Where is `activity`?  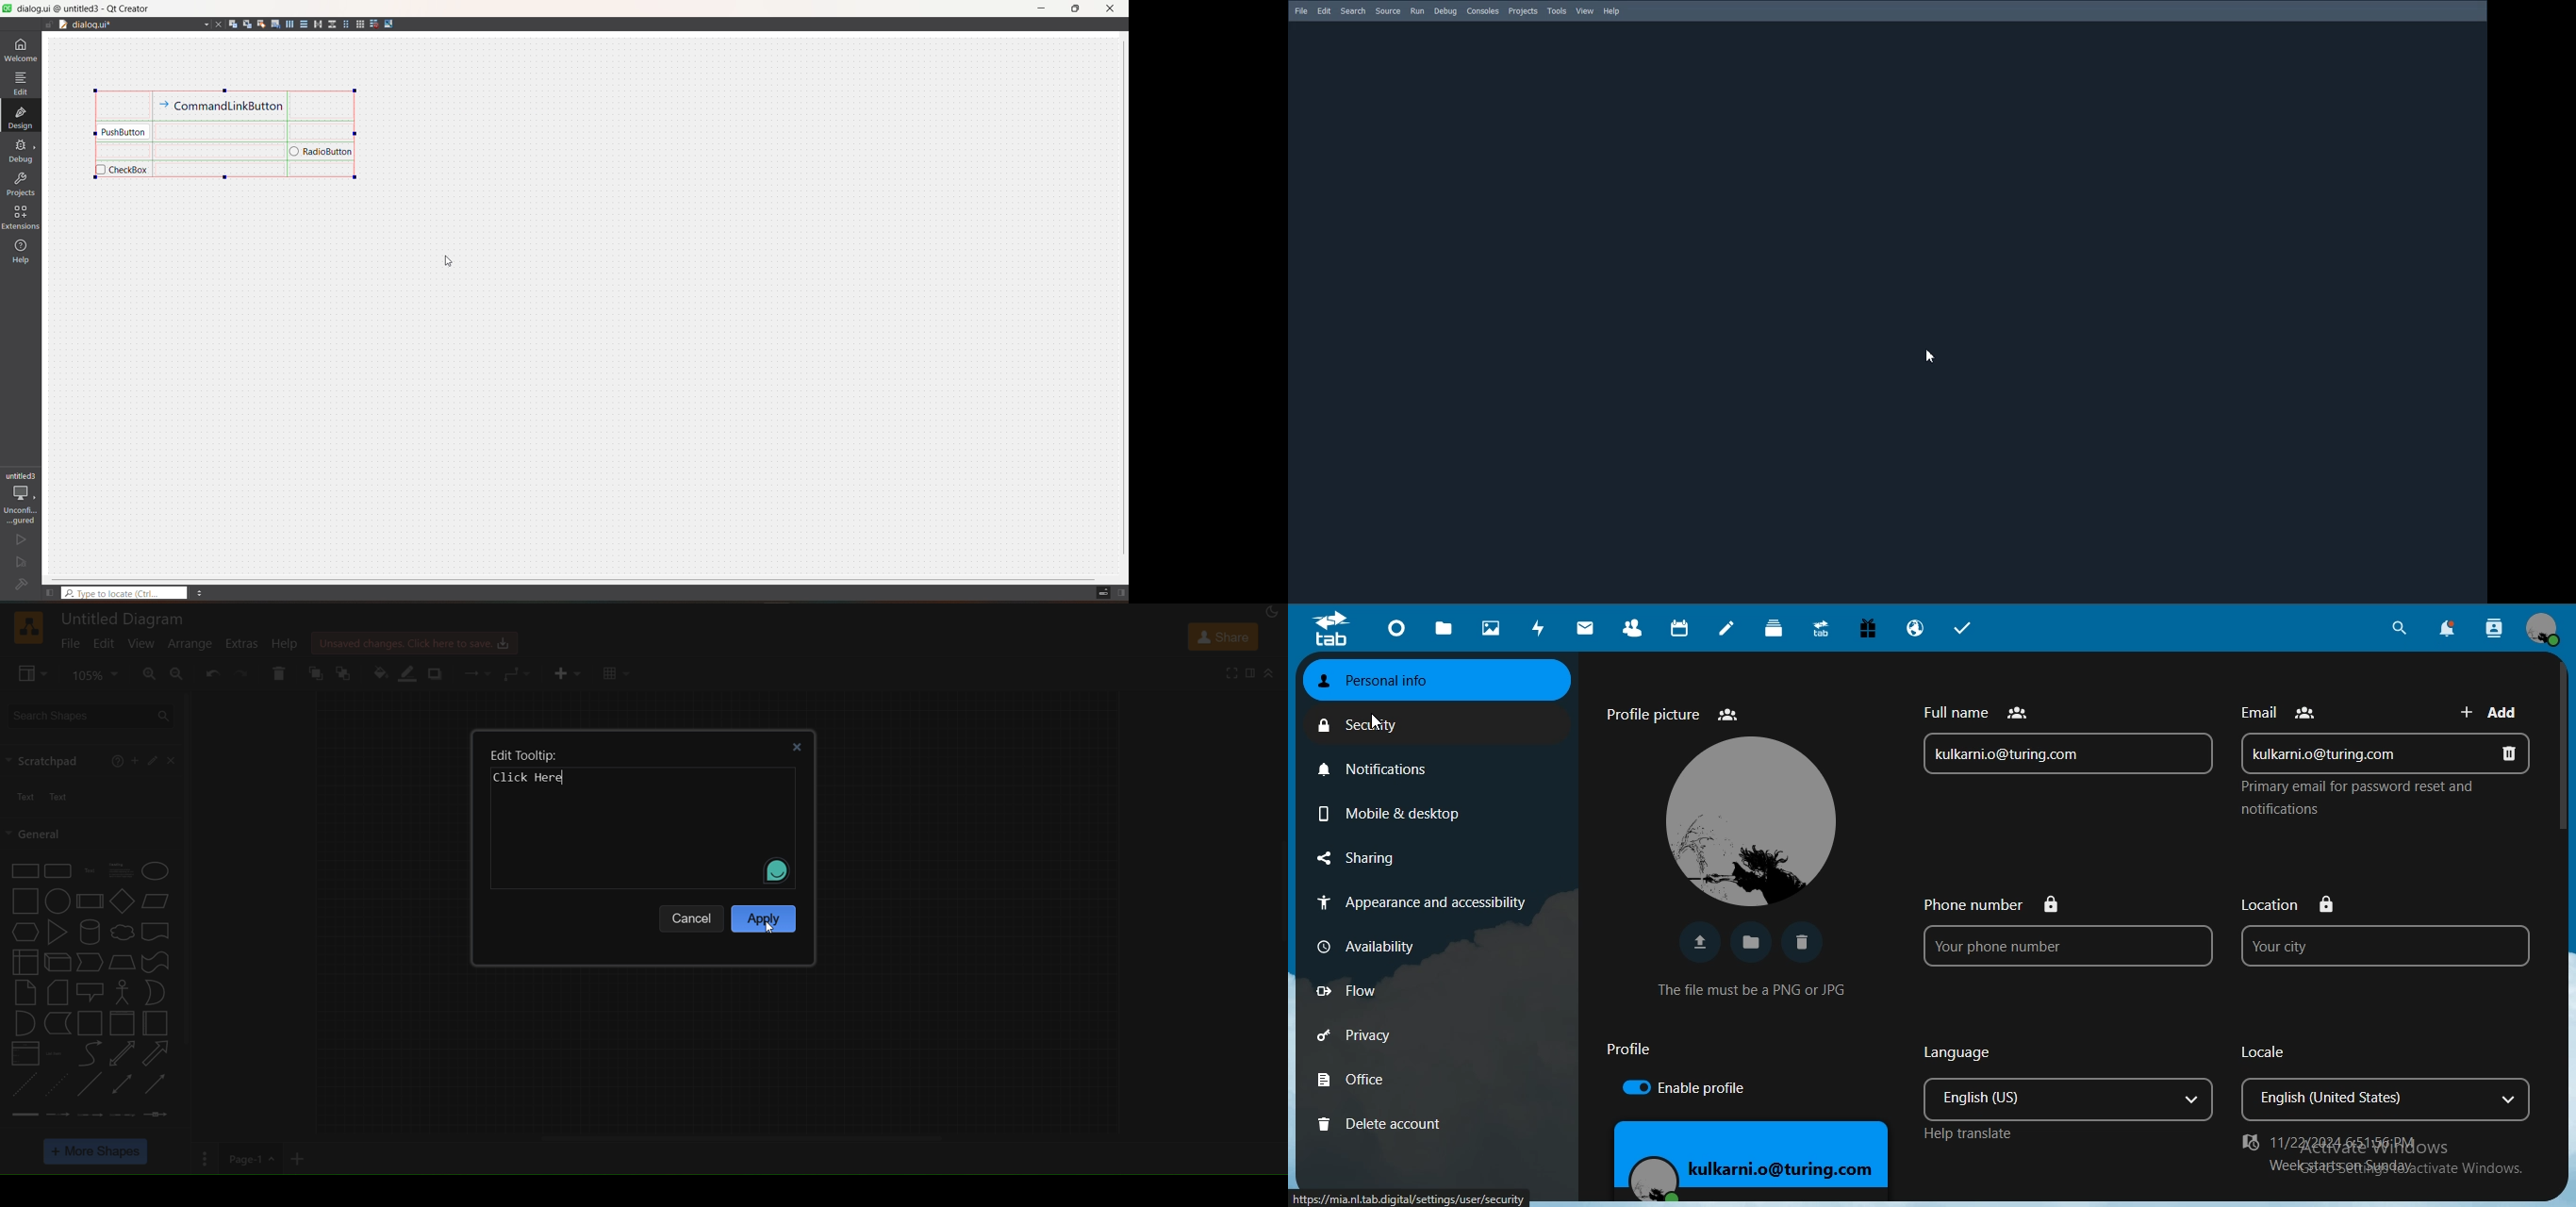 activity is located at coordinates (1542, 628).